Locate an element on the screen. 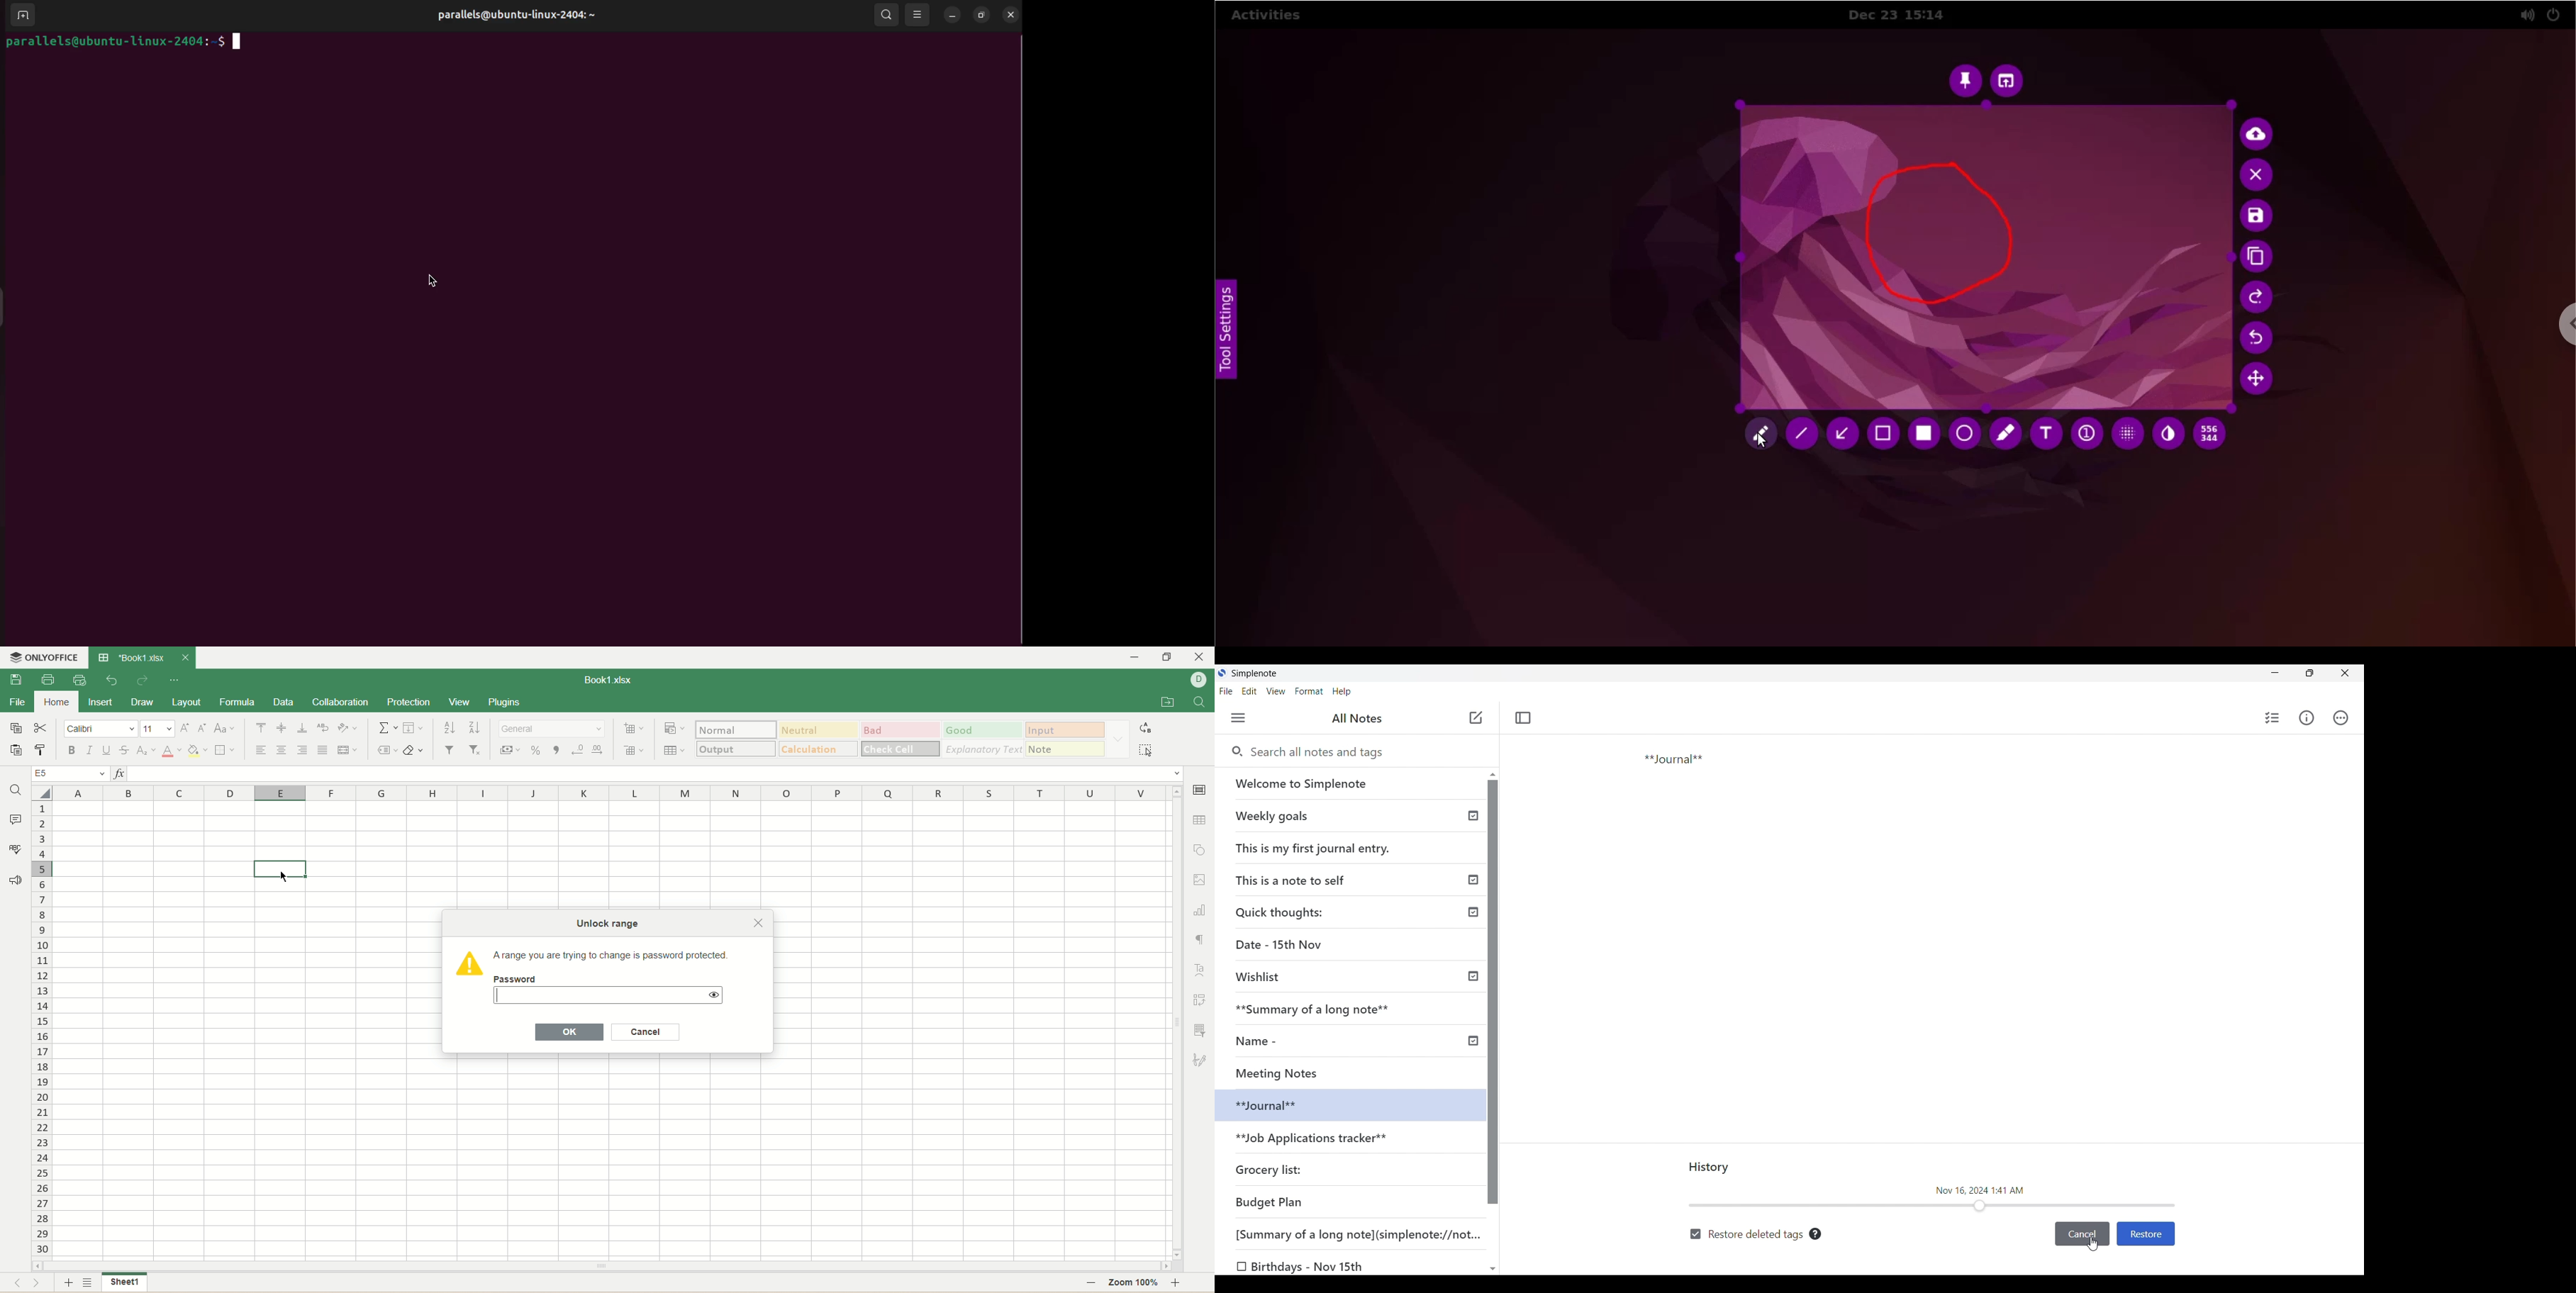 The width and height of the screenshot is (2576, 1316). copy is located at coordinates (18, 727).